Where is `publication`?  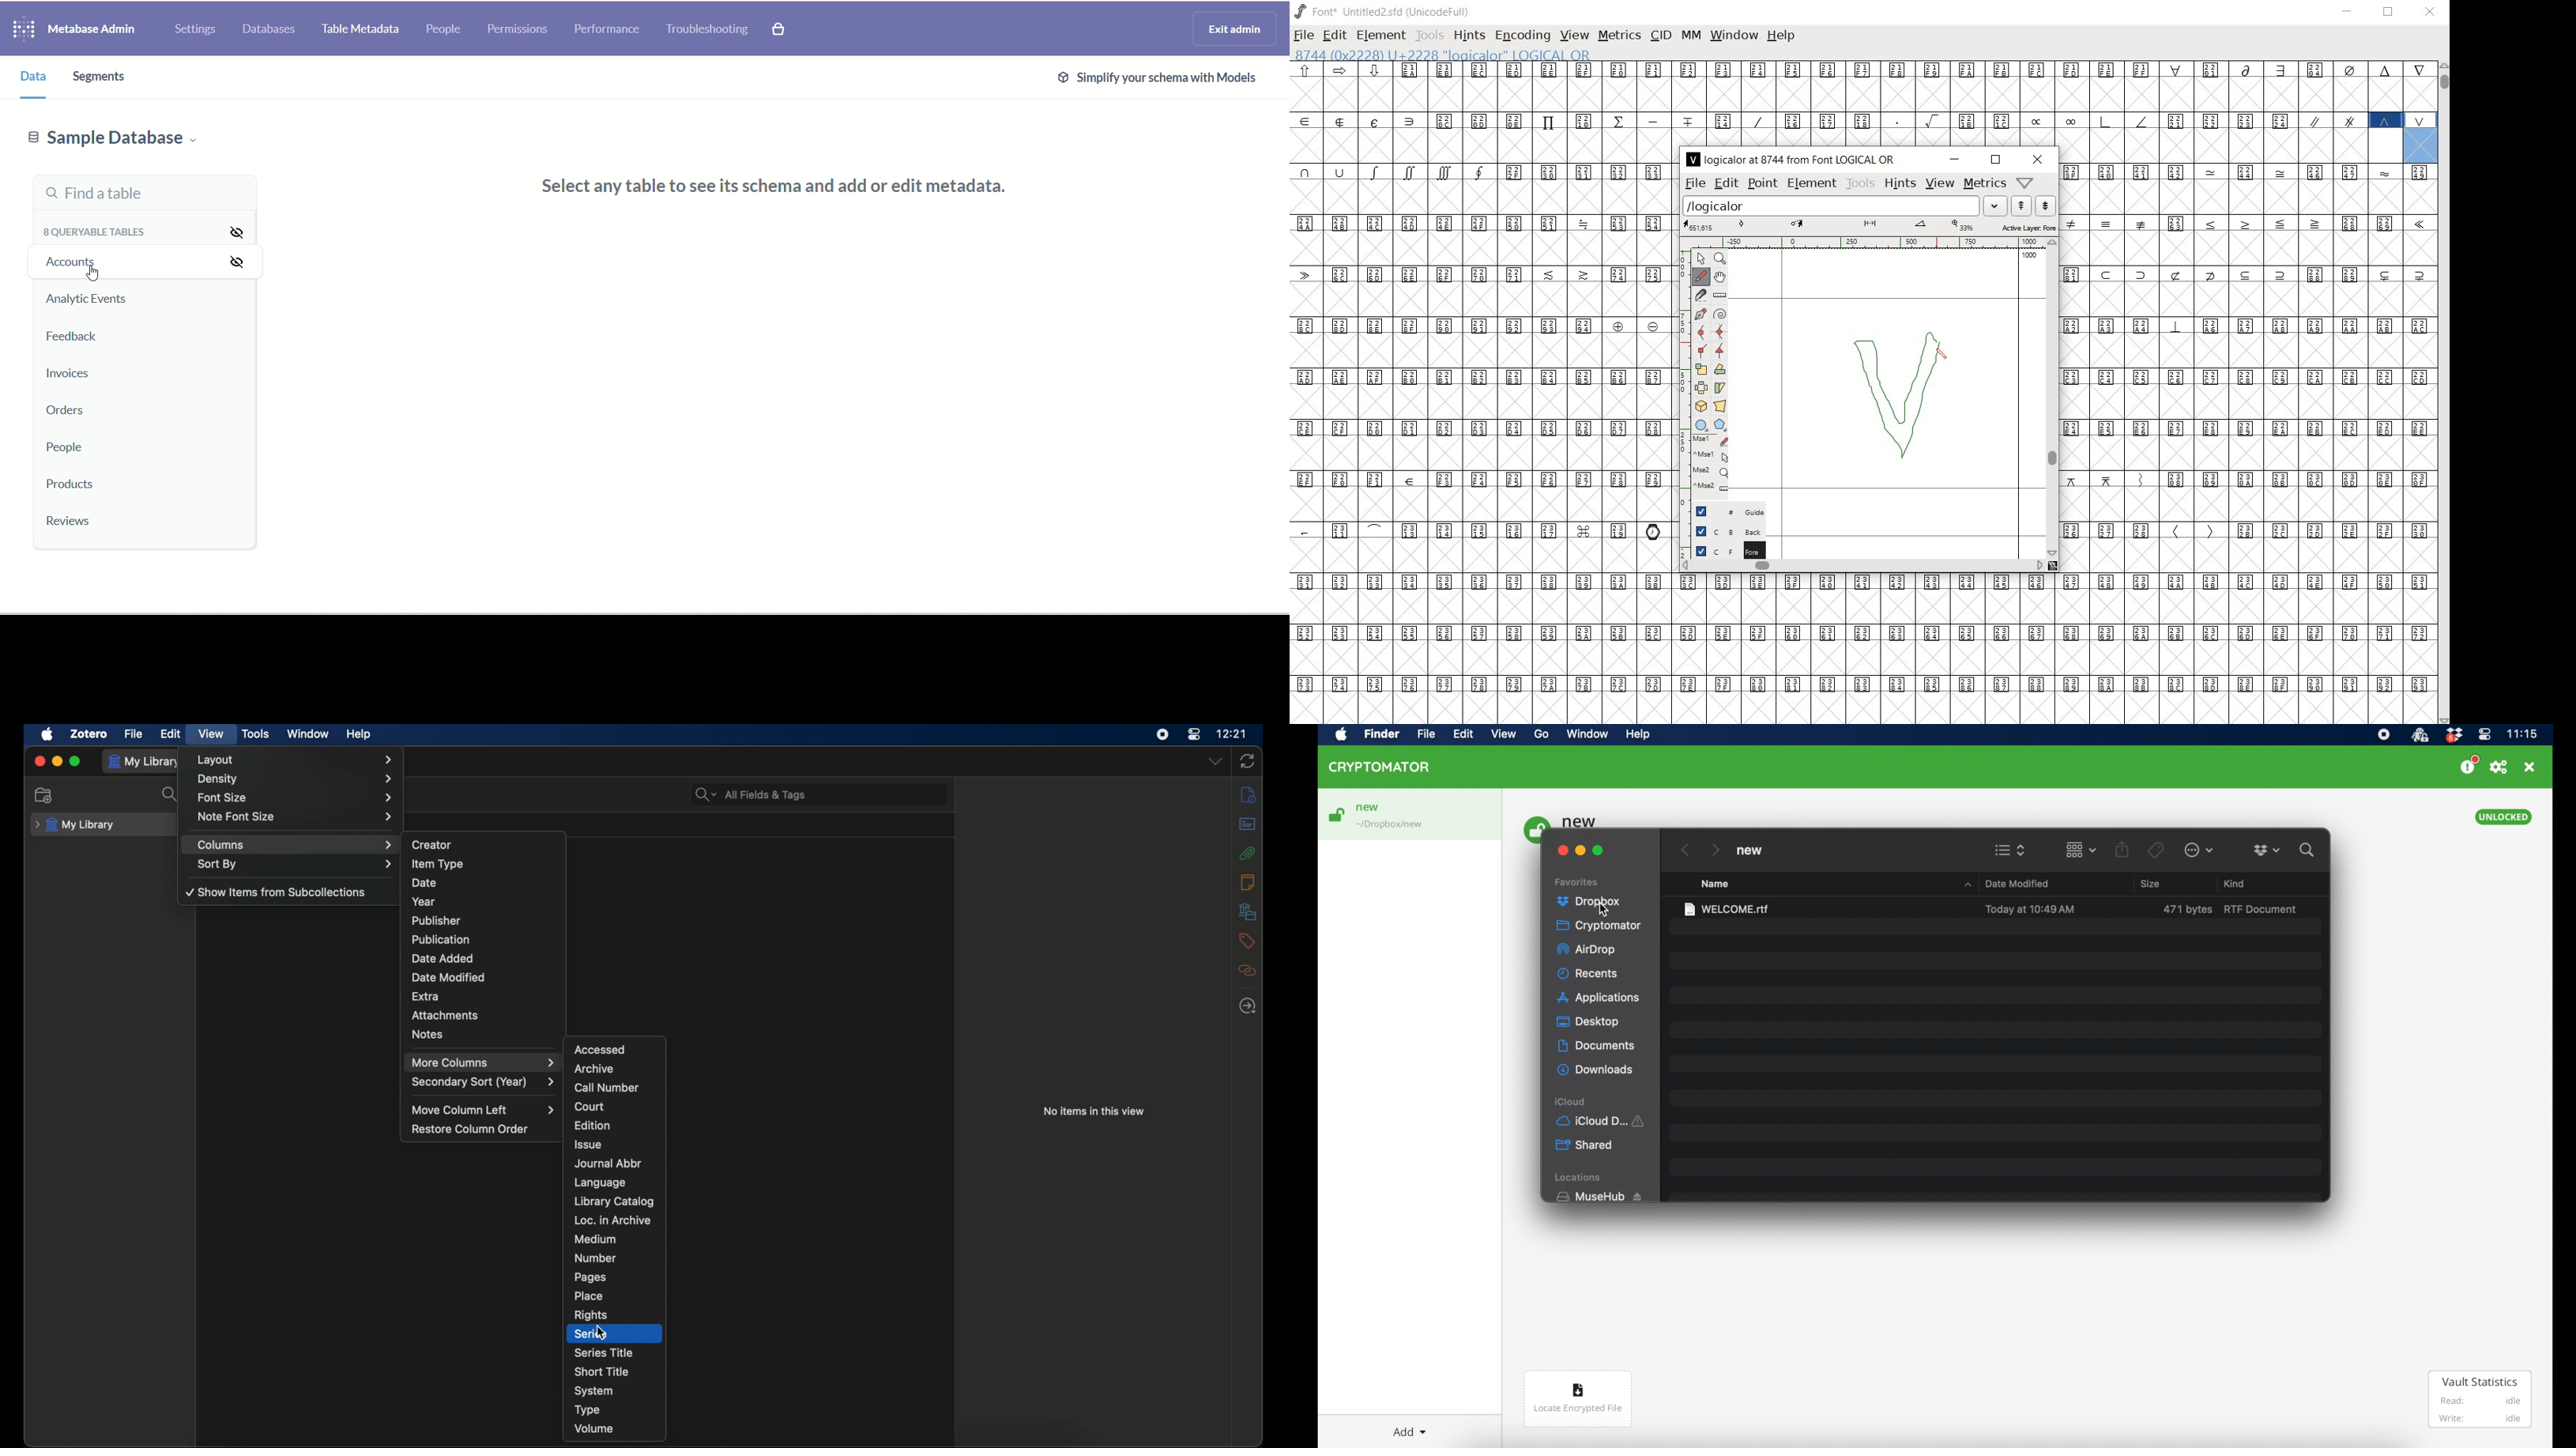 publication is located at coordinates (439, 939).